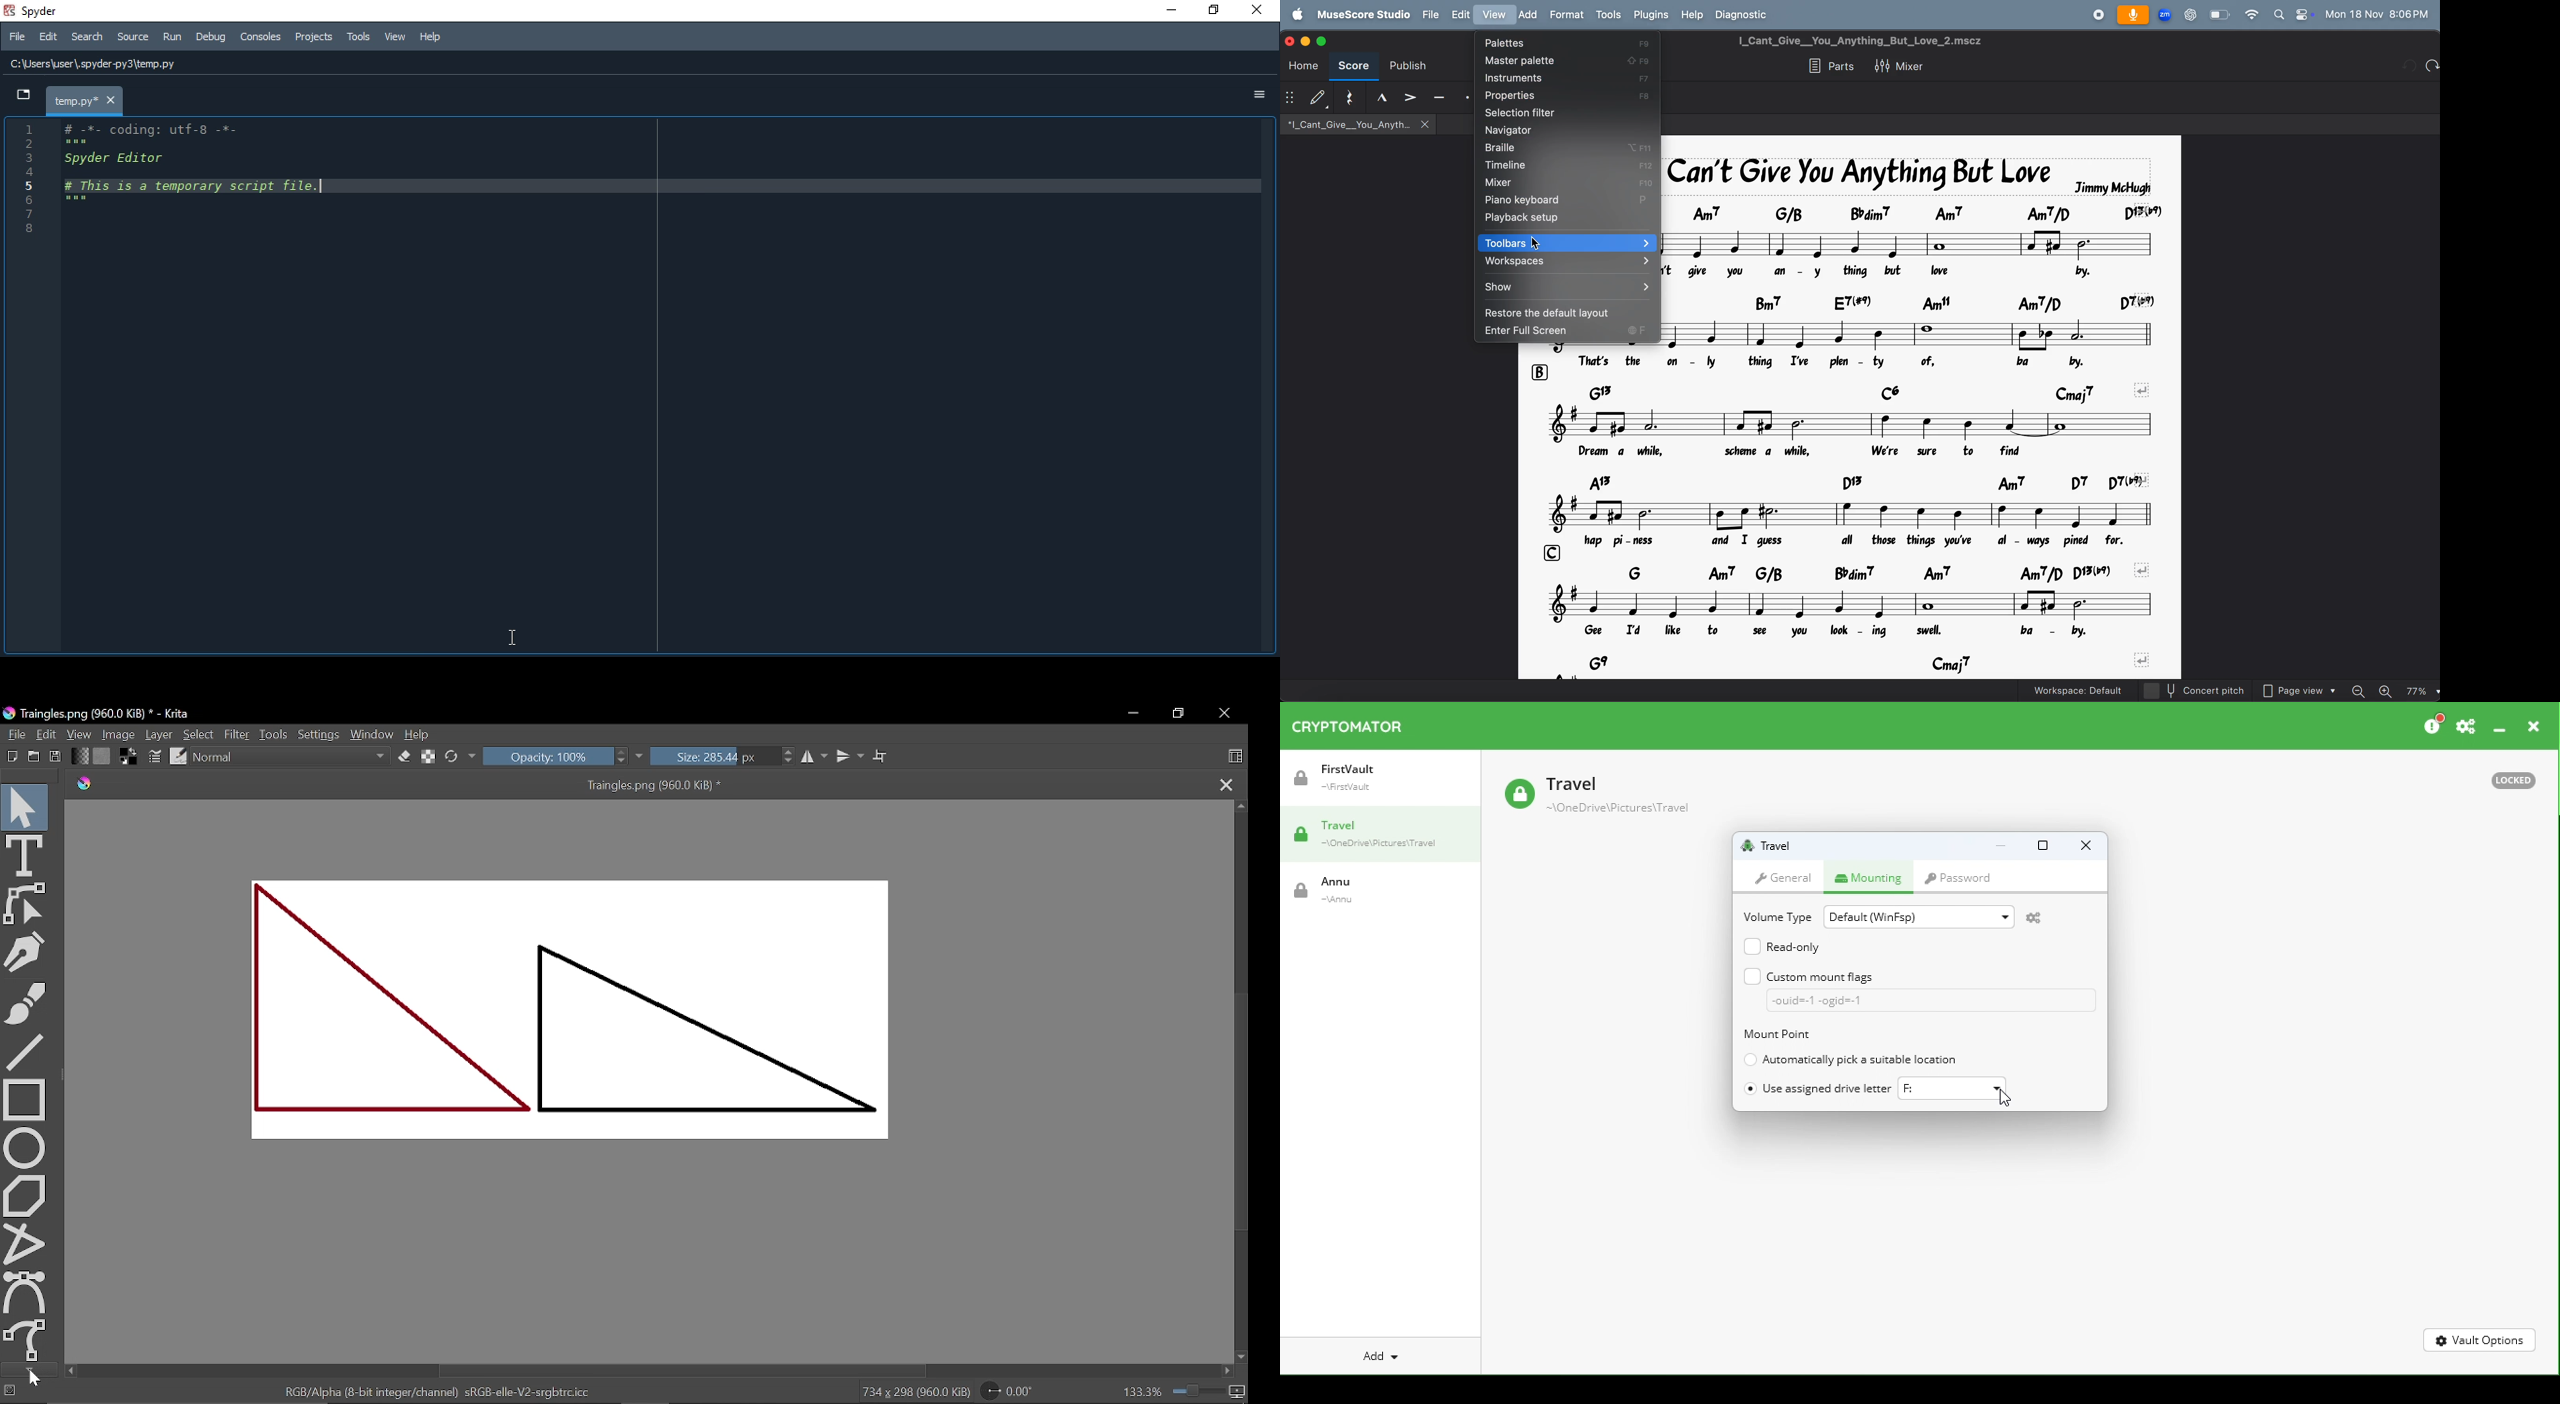 The width and height of the screenshot is (2576, 1428). What do you see at coordinates (1493, 15) in the screenshot?
I see `view` at bounding box center [1493, 15].